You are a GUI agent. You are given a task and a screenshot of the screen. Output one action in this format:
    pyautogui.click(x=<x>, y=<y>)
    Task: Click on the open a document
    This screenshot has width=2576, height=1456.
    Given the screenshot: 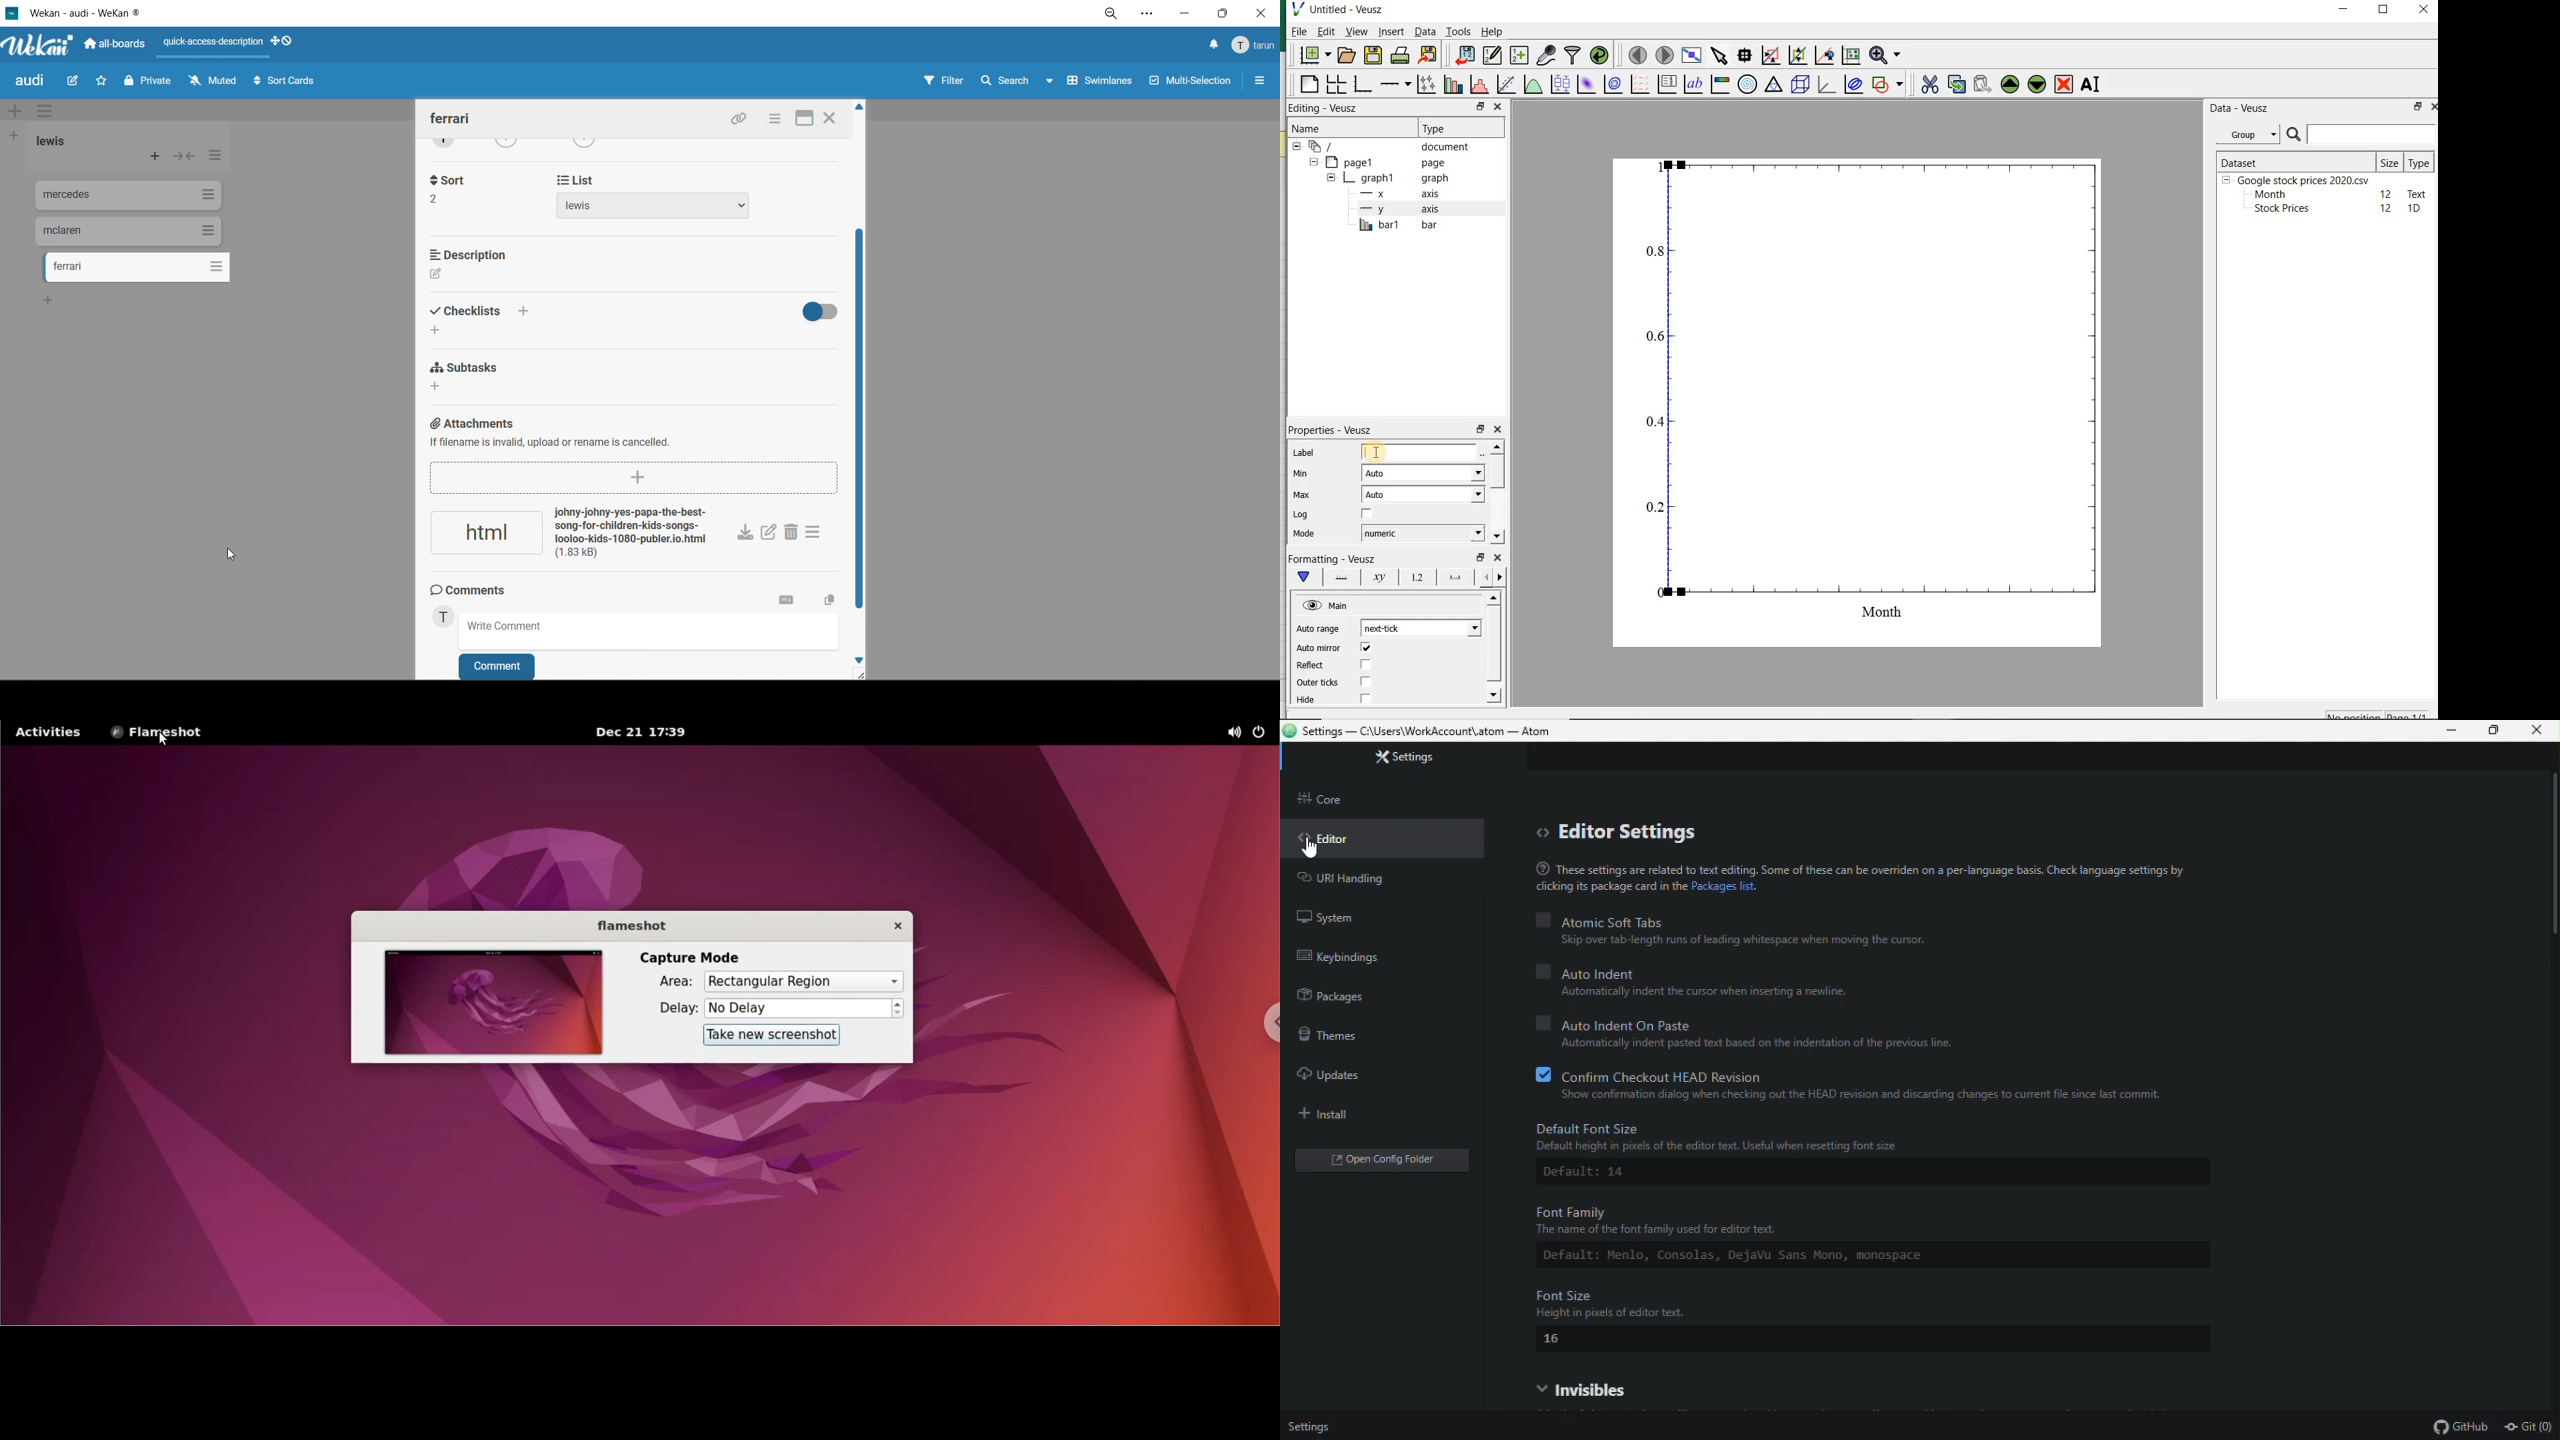 What is the action you would take?
    pyautogui.click(x=1348, y=54)
    